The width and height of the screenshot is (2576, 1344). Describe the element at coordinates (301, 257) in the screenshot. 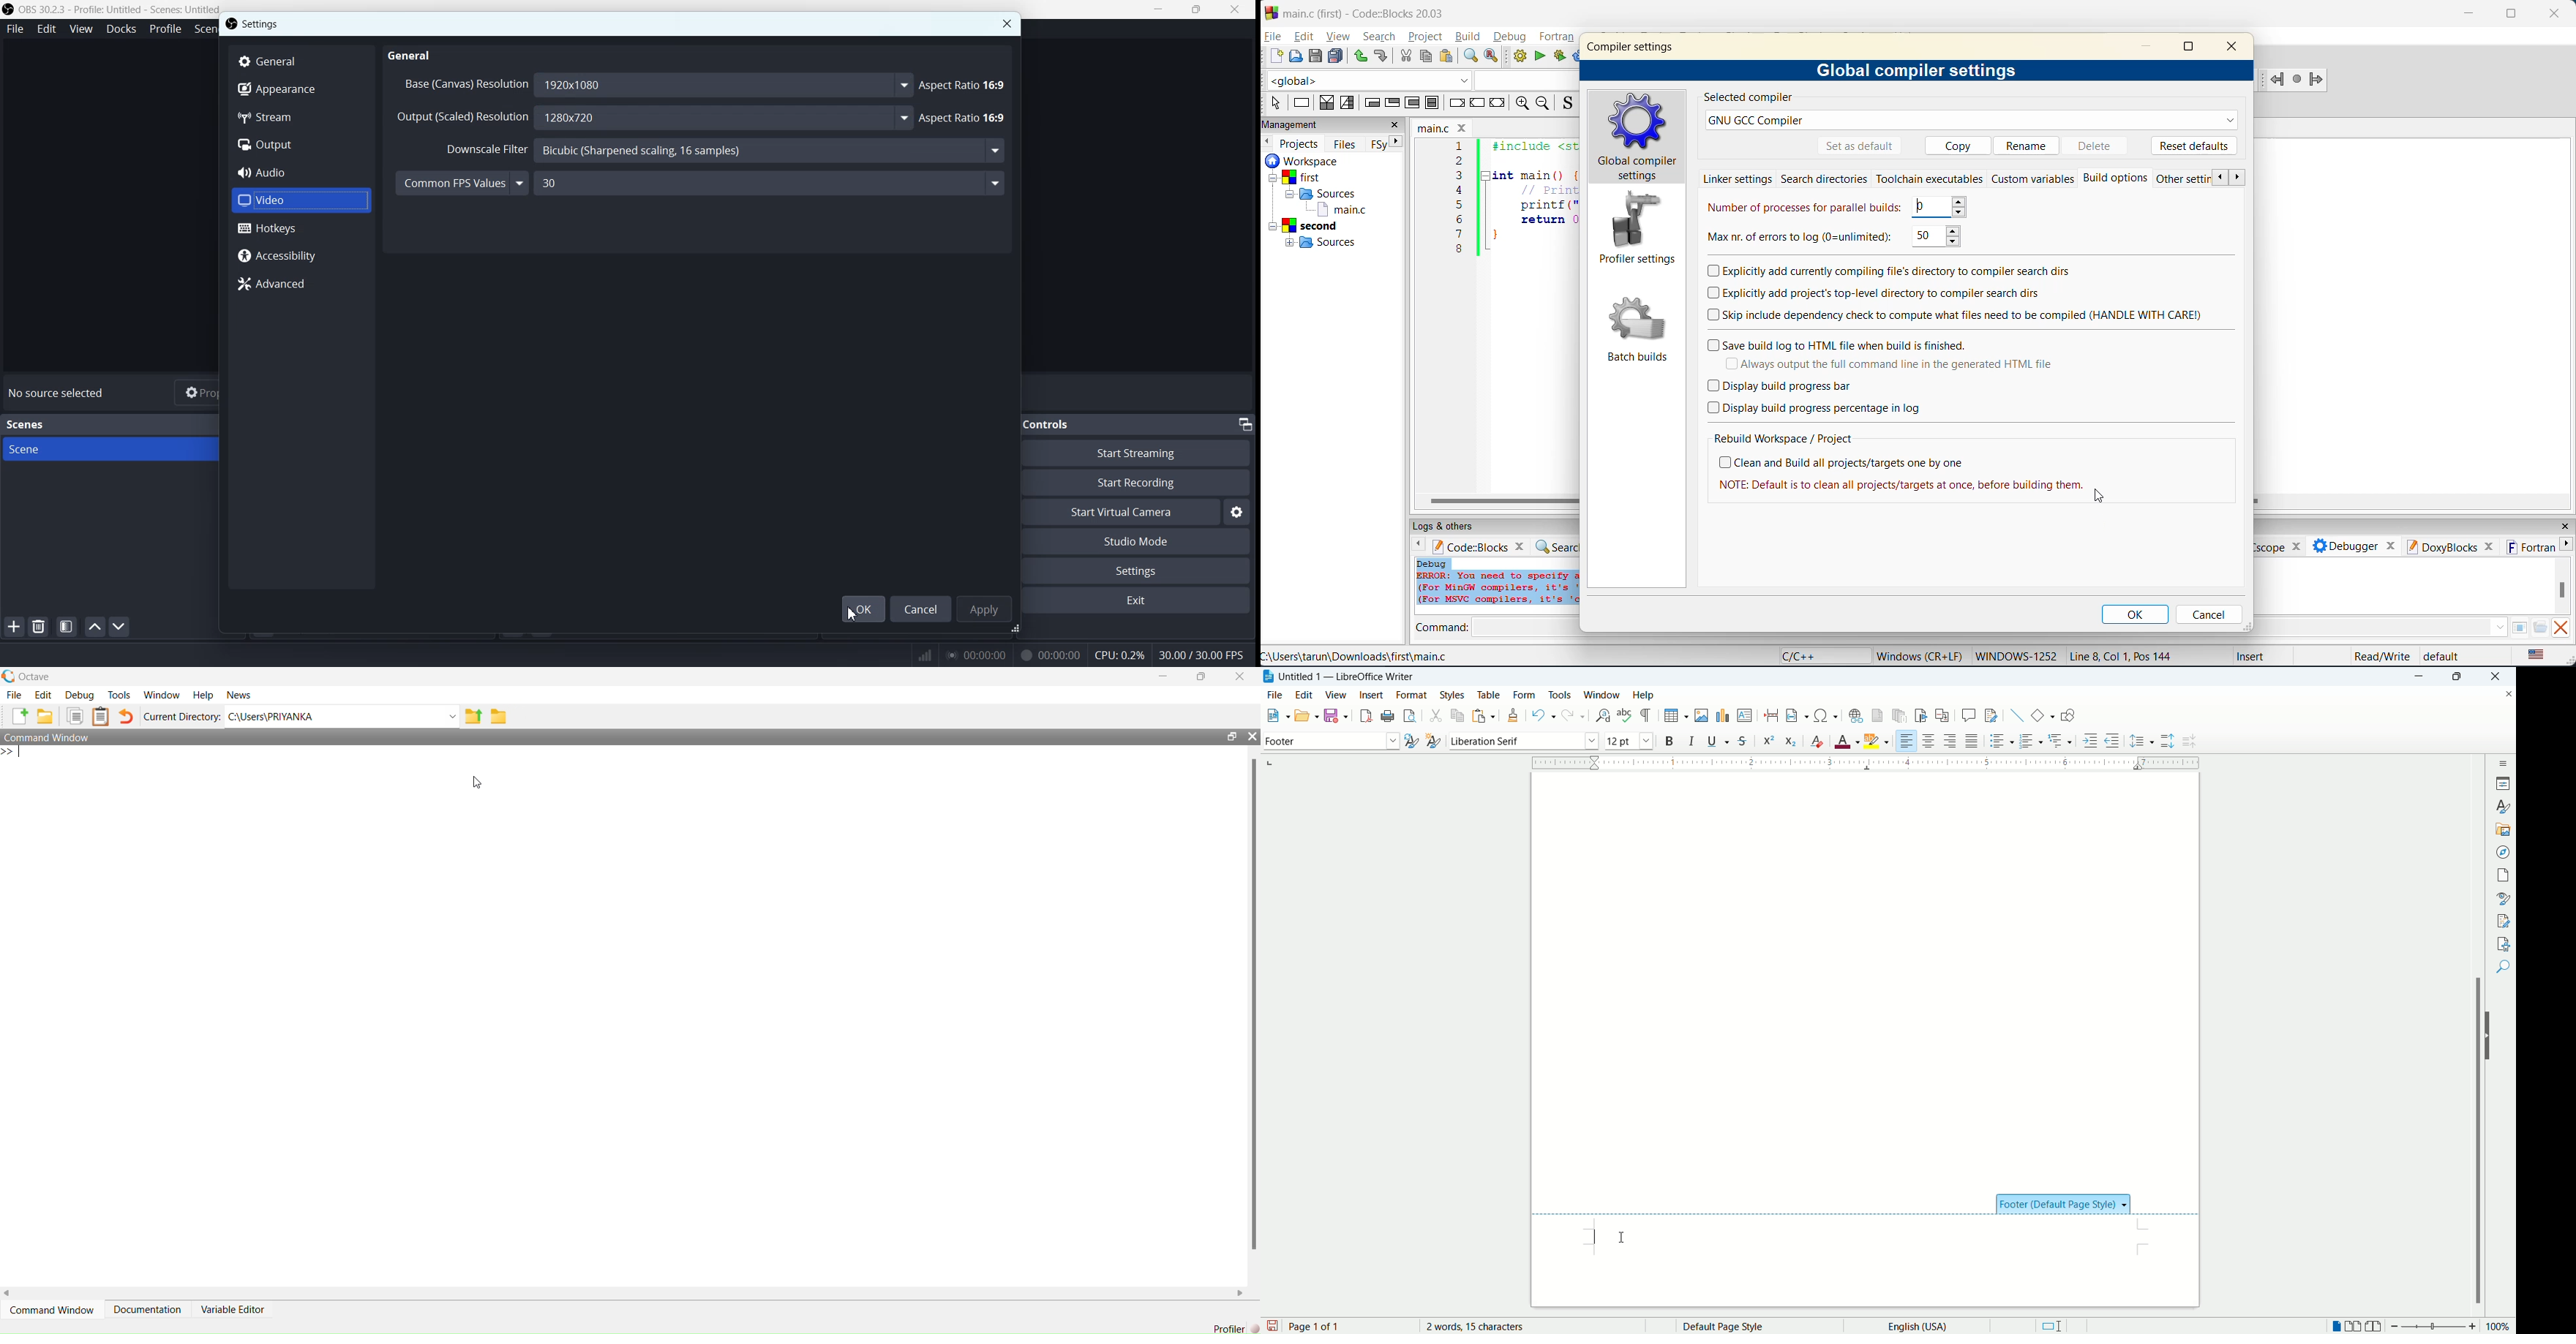

I see `Accessibility` at that location.